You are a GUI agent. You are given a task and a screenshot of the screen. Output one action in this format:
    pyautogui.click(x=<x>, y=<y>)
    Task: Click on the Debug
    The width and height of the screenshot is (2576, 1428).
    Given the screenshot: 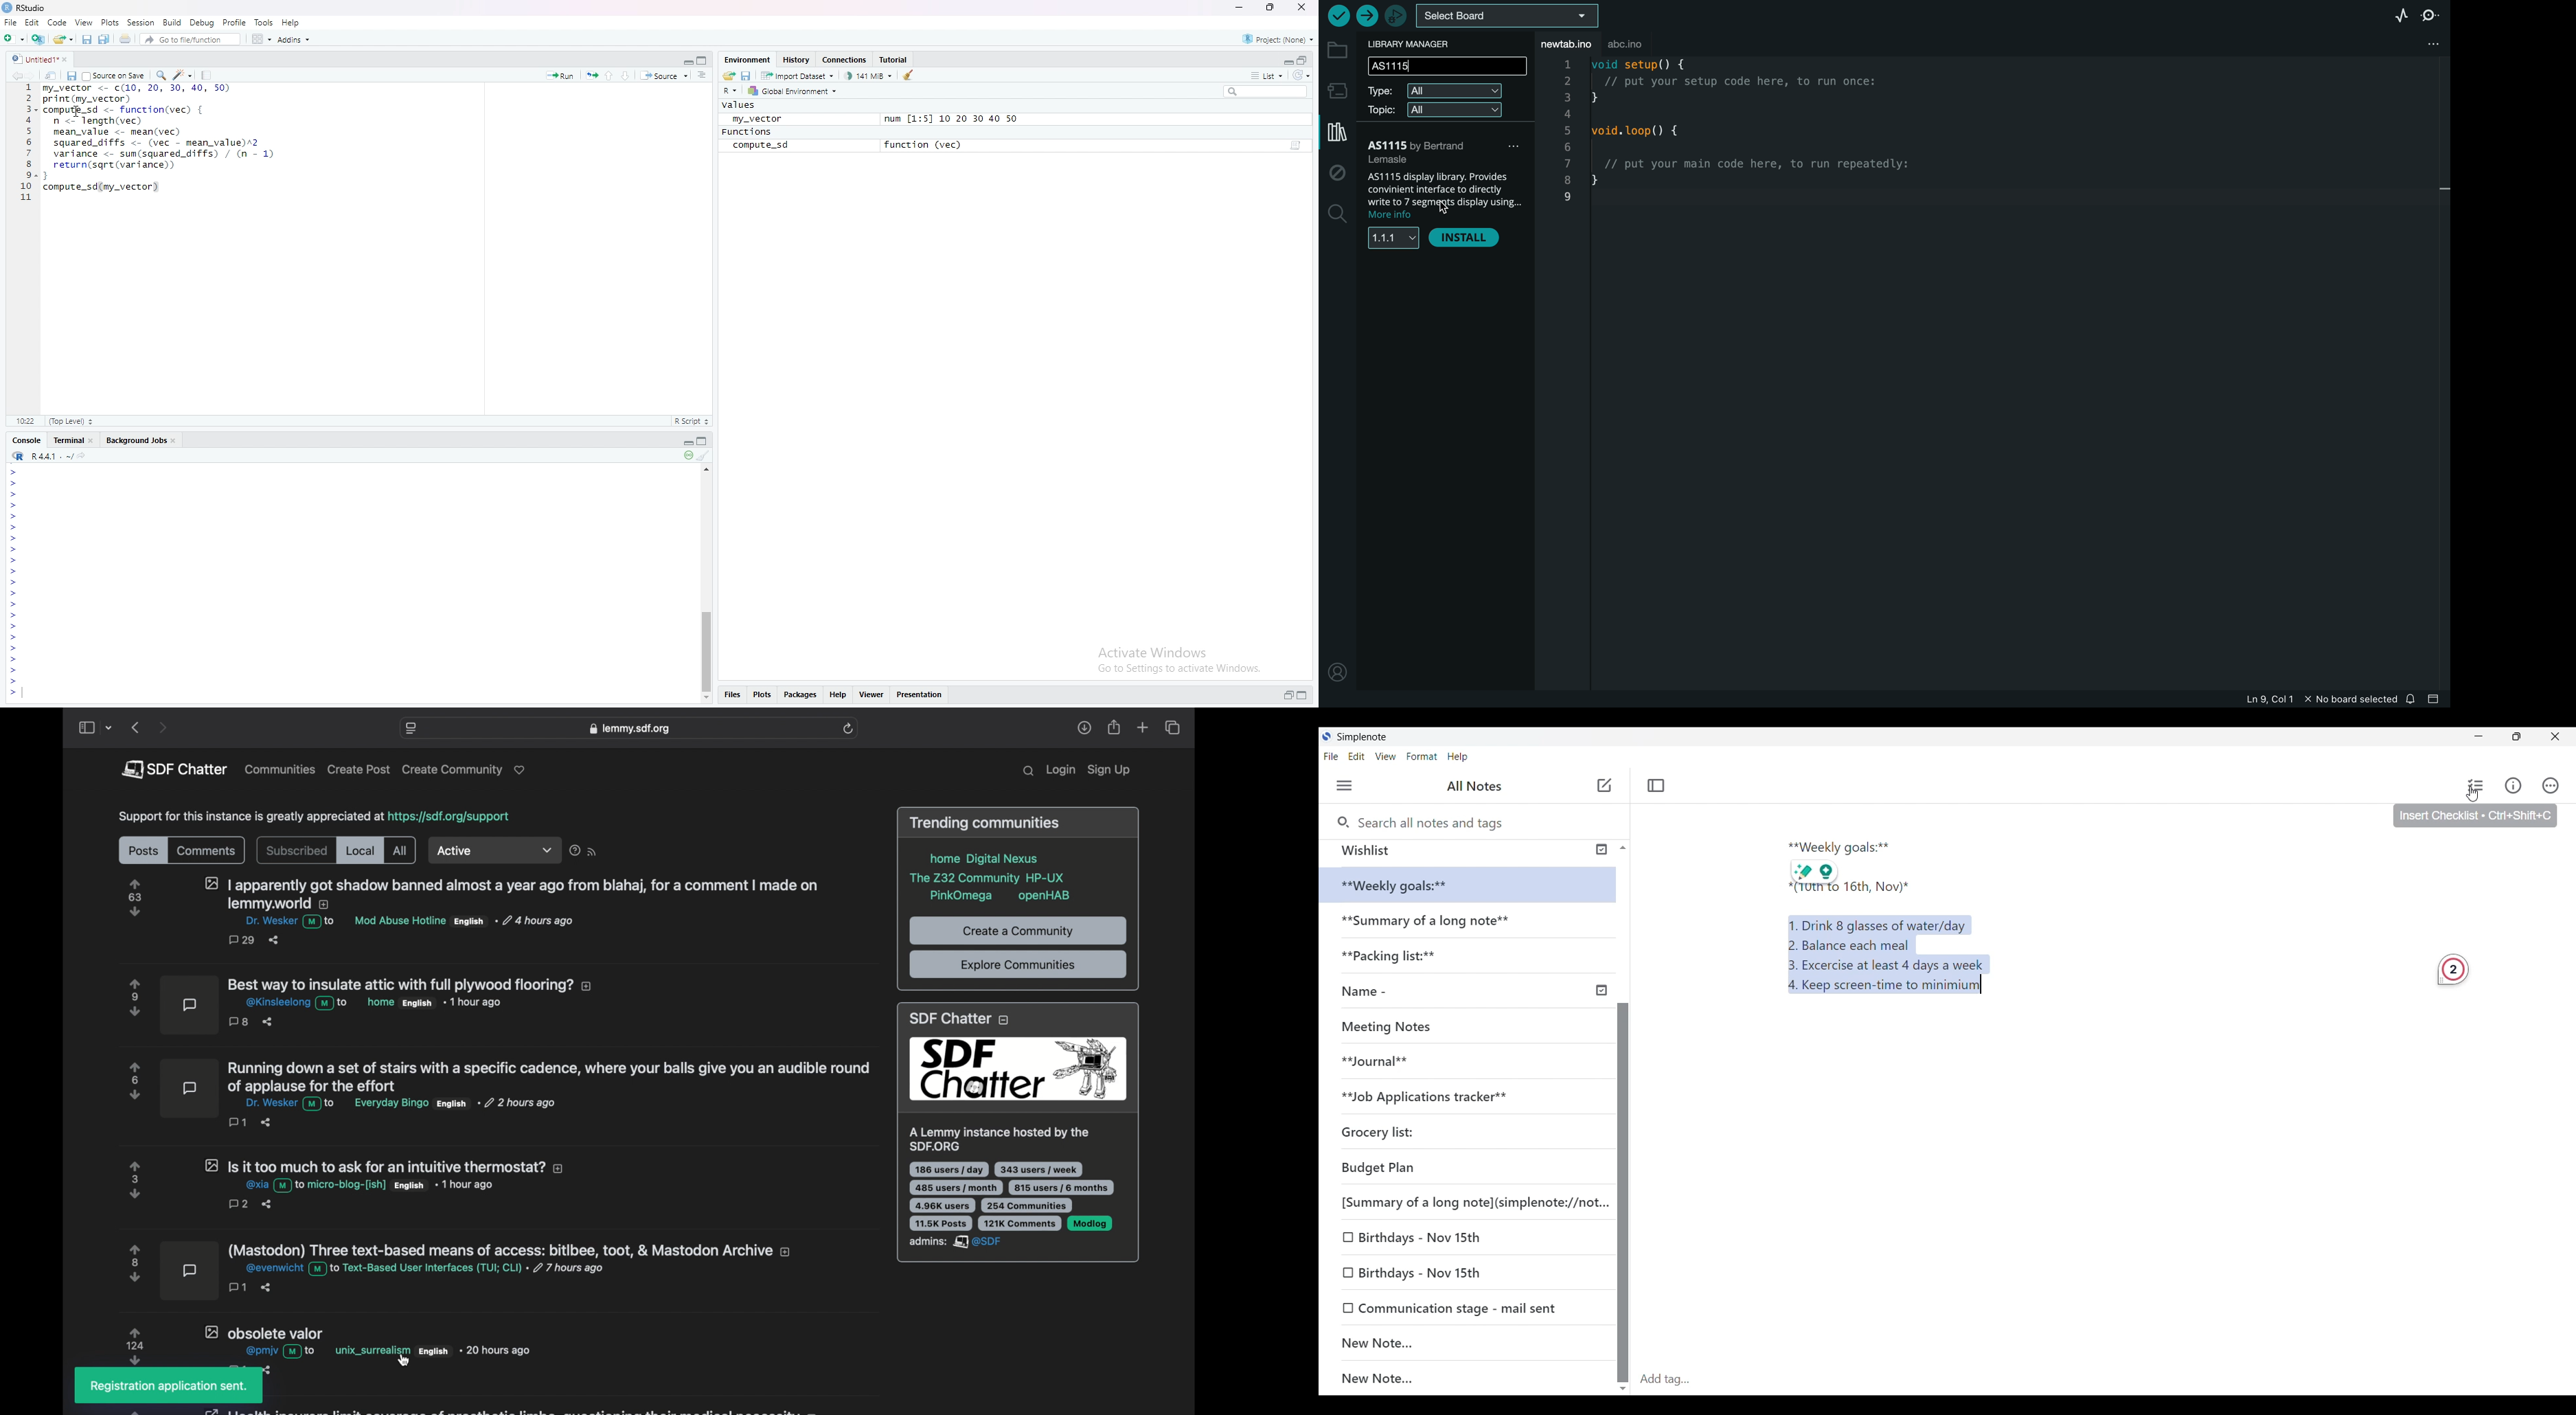 What is the action you would take?
    pyautogui.click(x=202, y=22)
    